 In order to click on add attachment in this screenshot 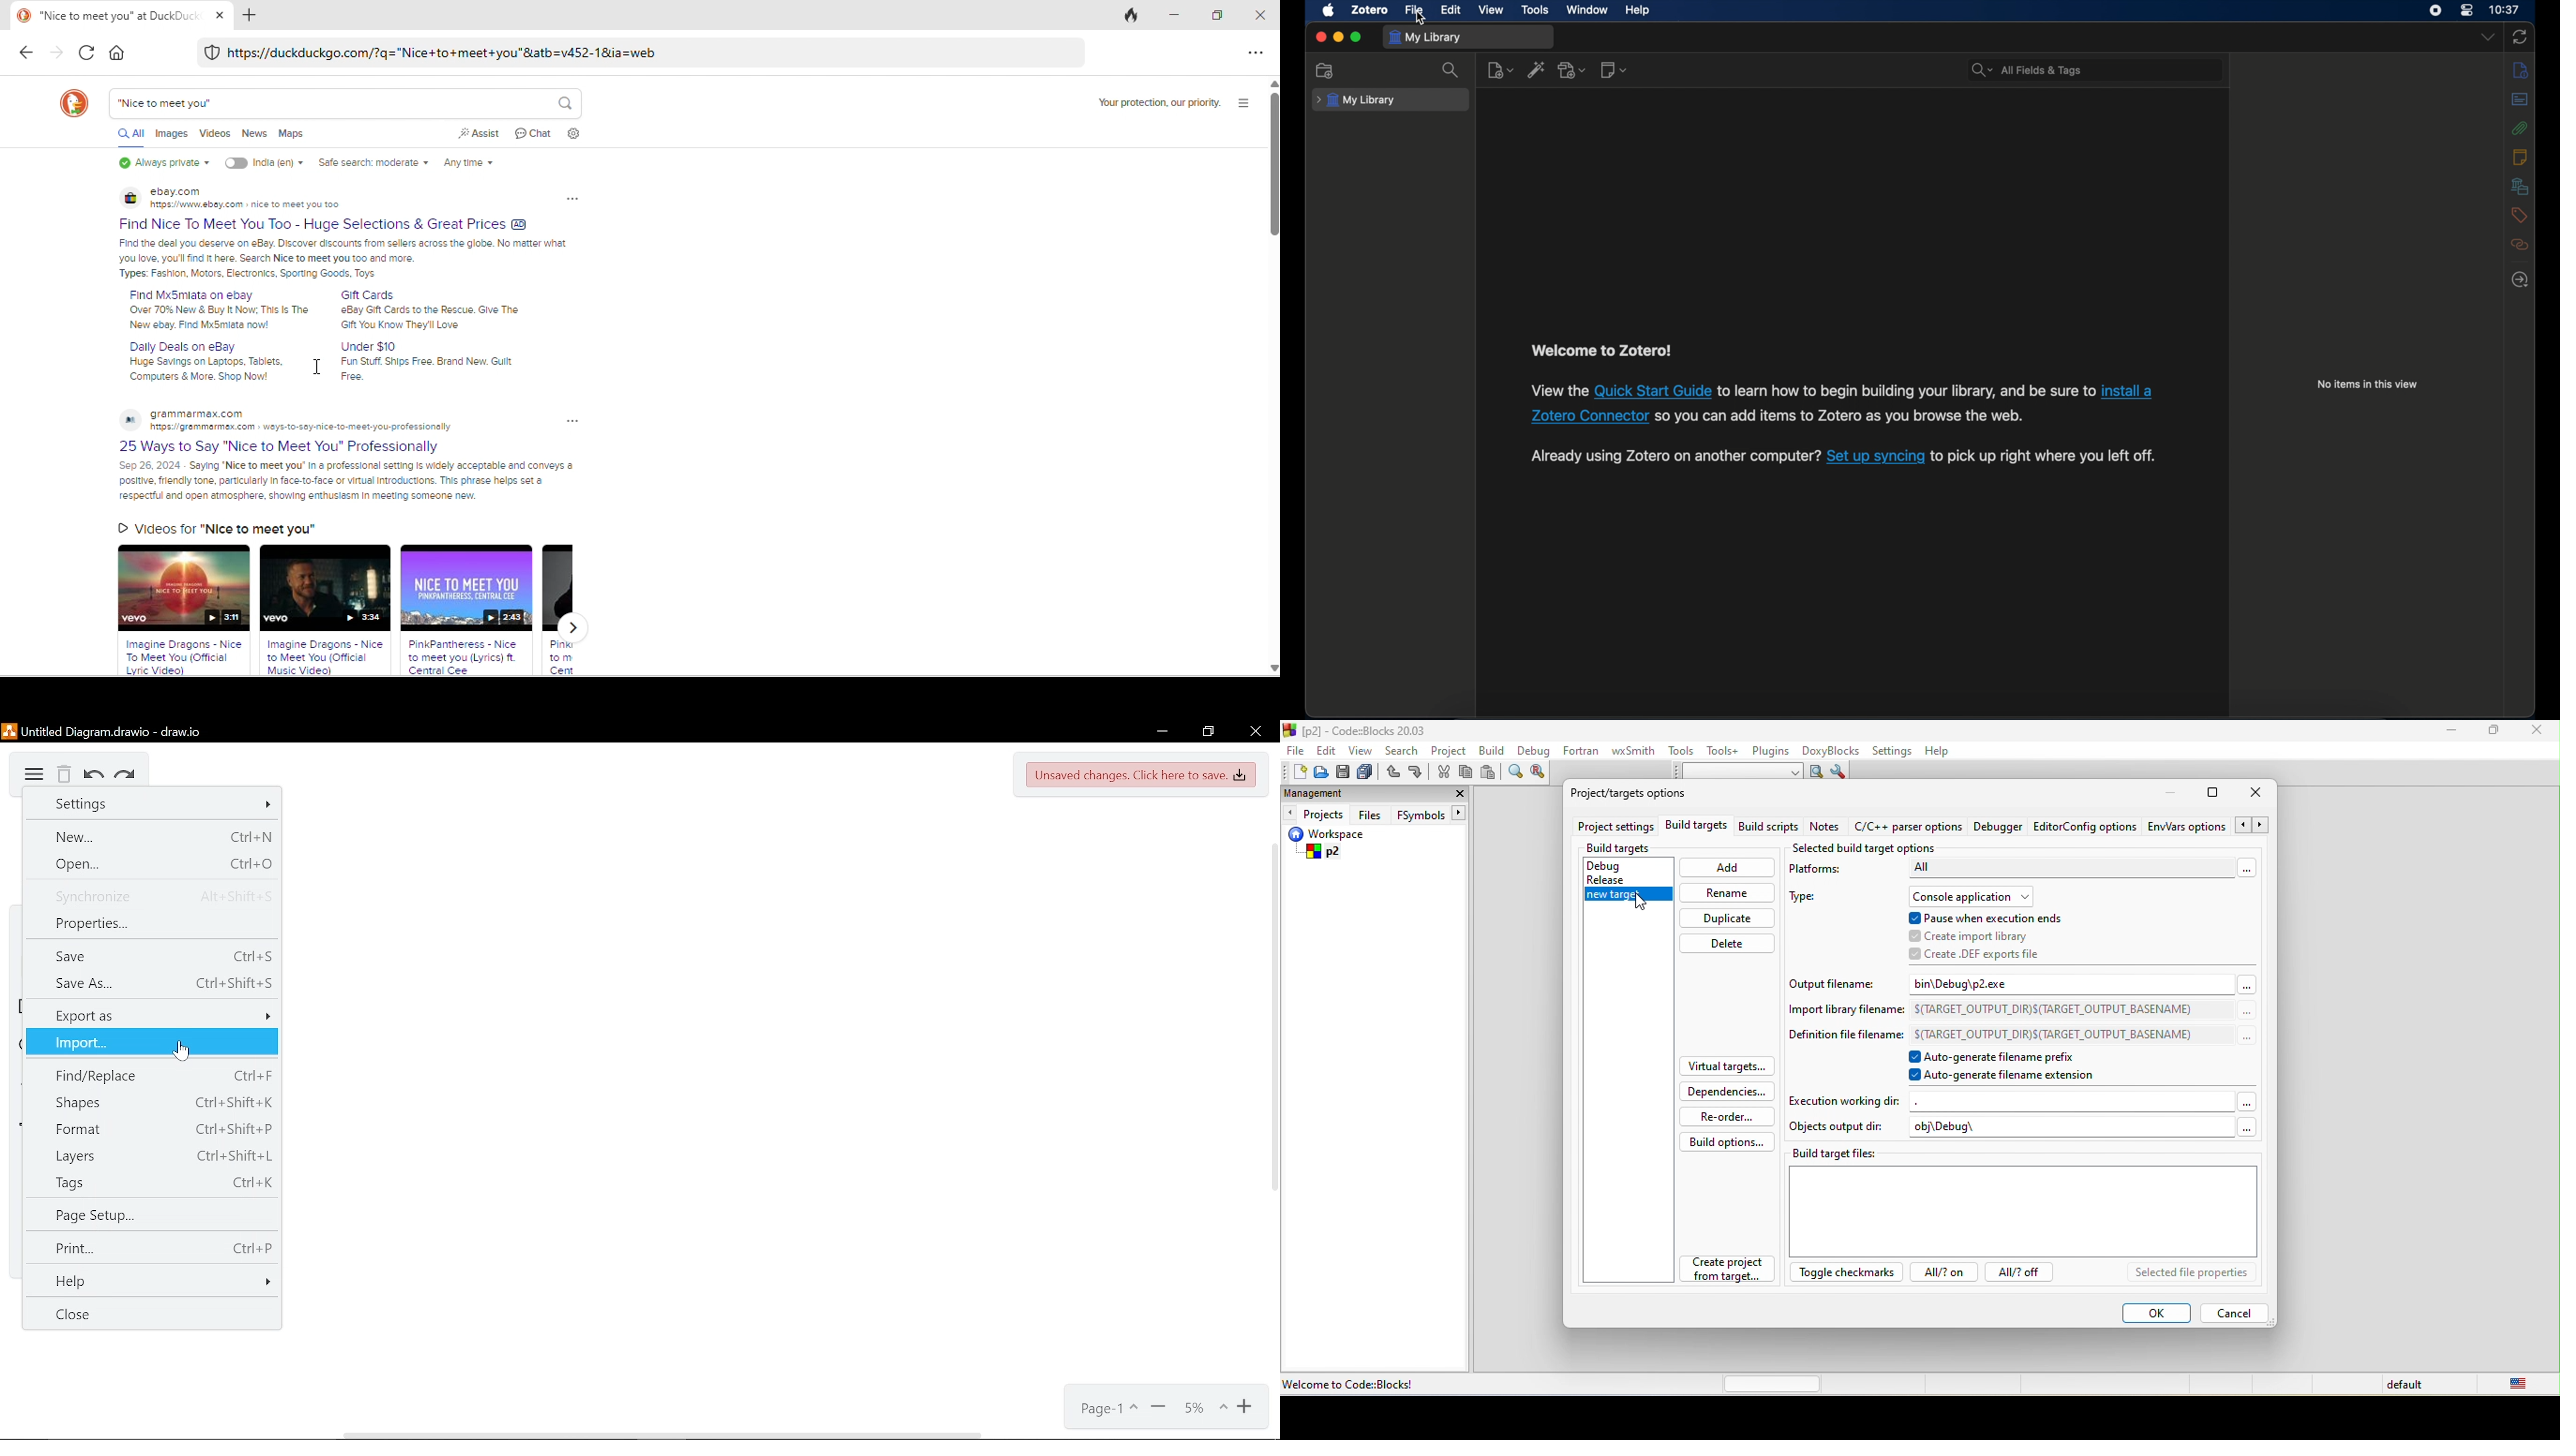, I will do `click(1572, 71)`.